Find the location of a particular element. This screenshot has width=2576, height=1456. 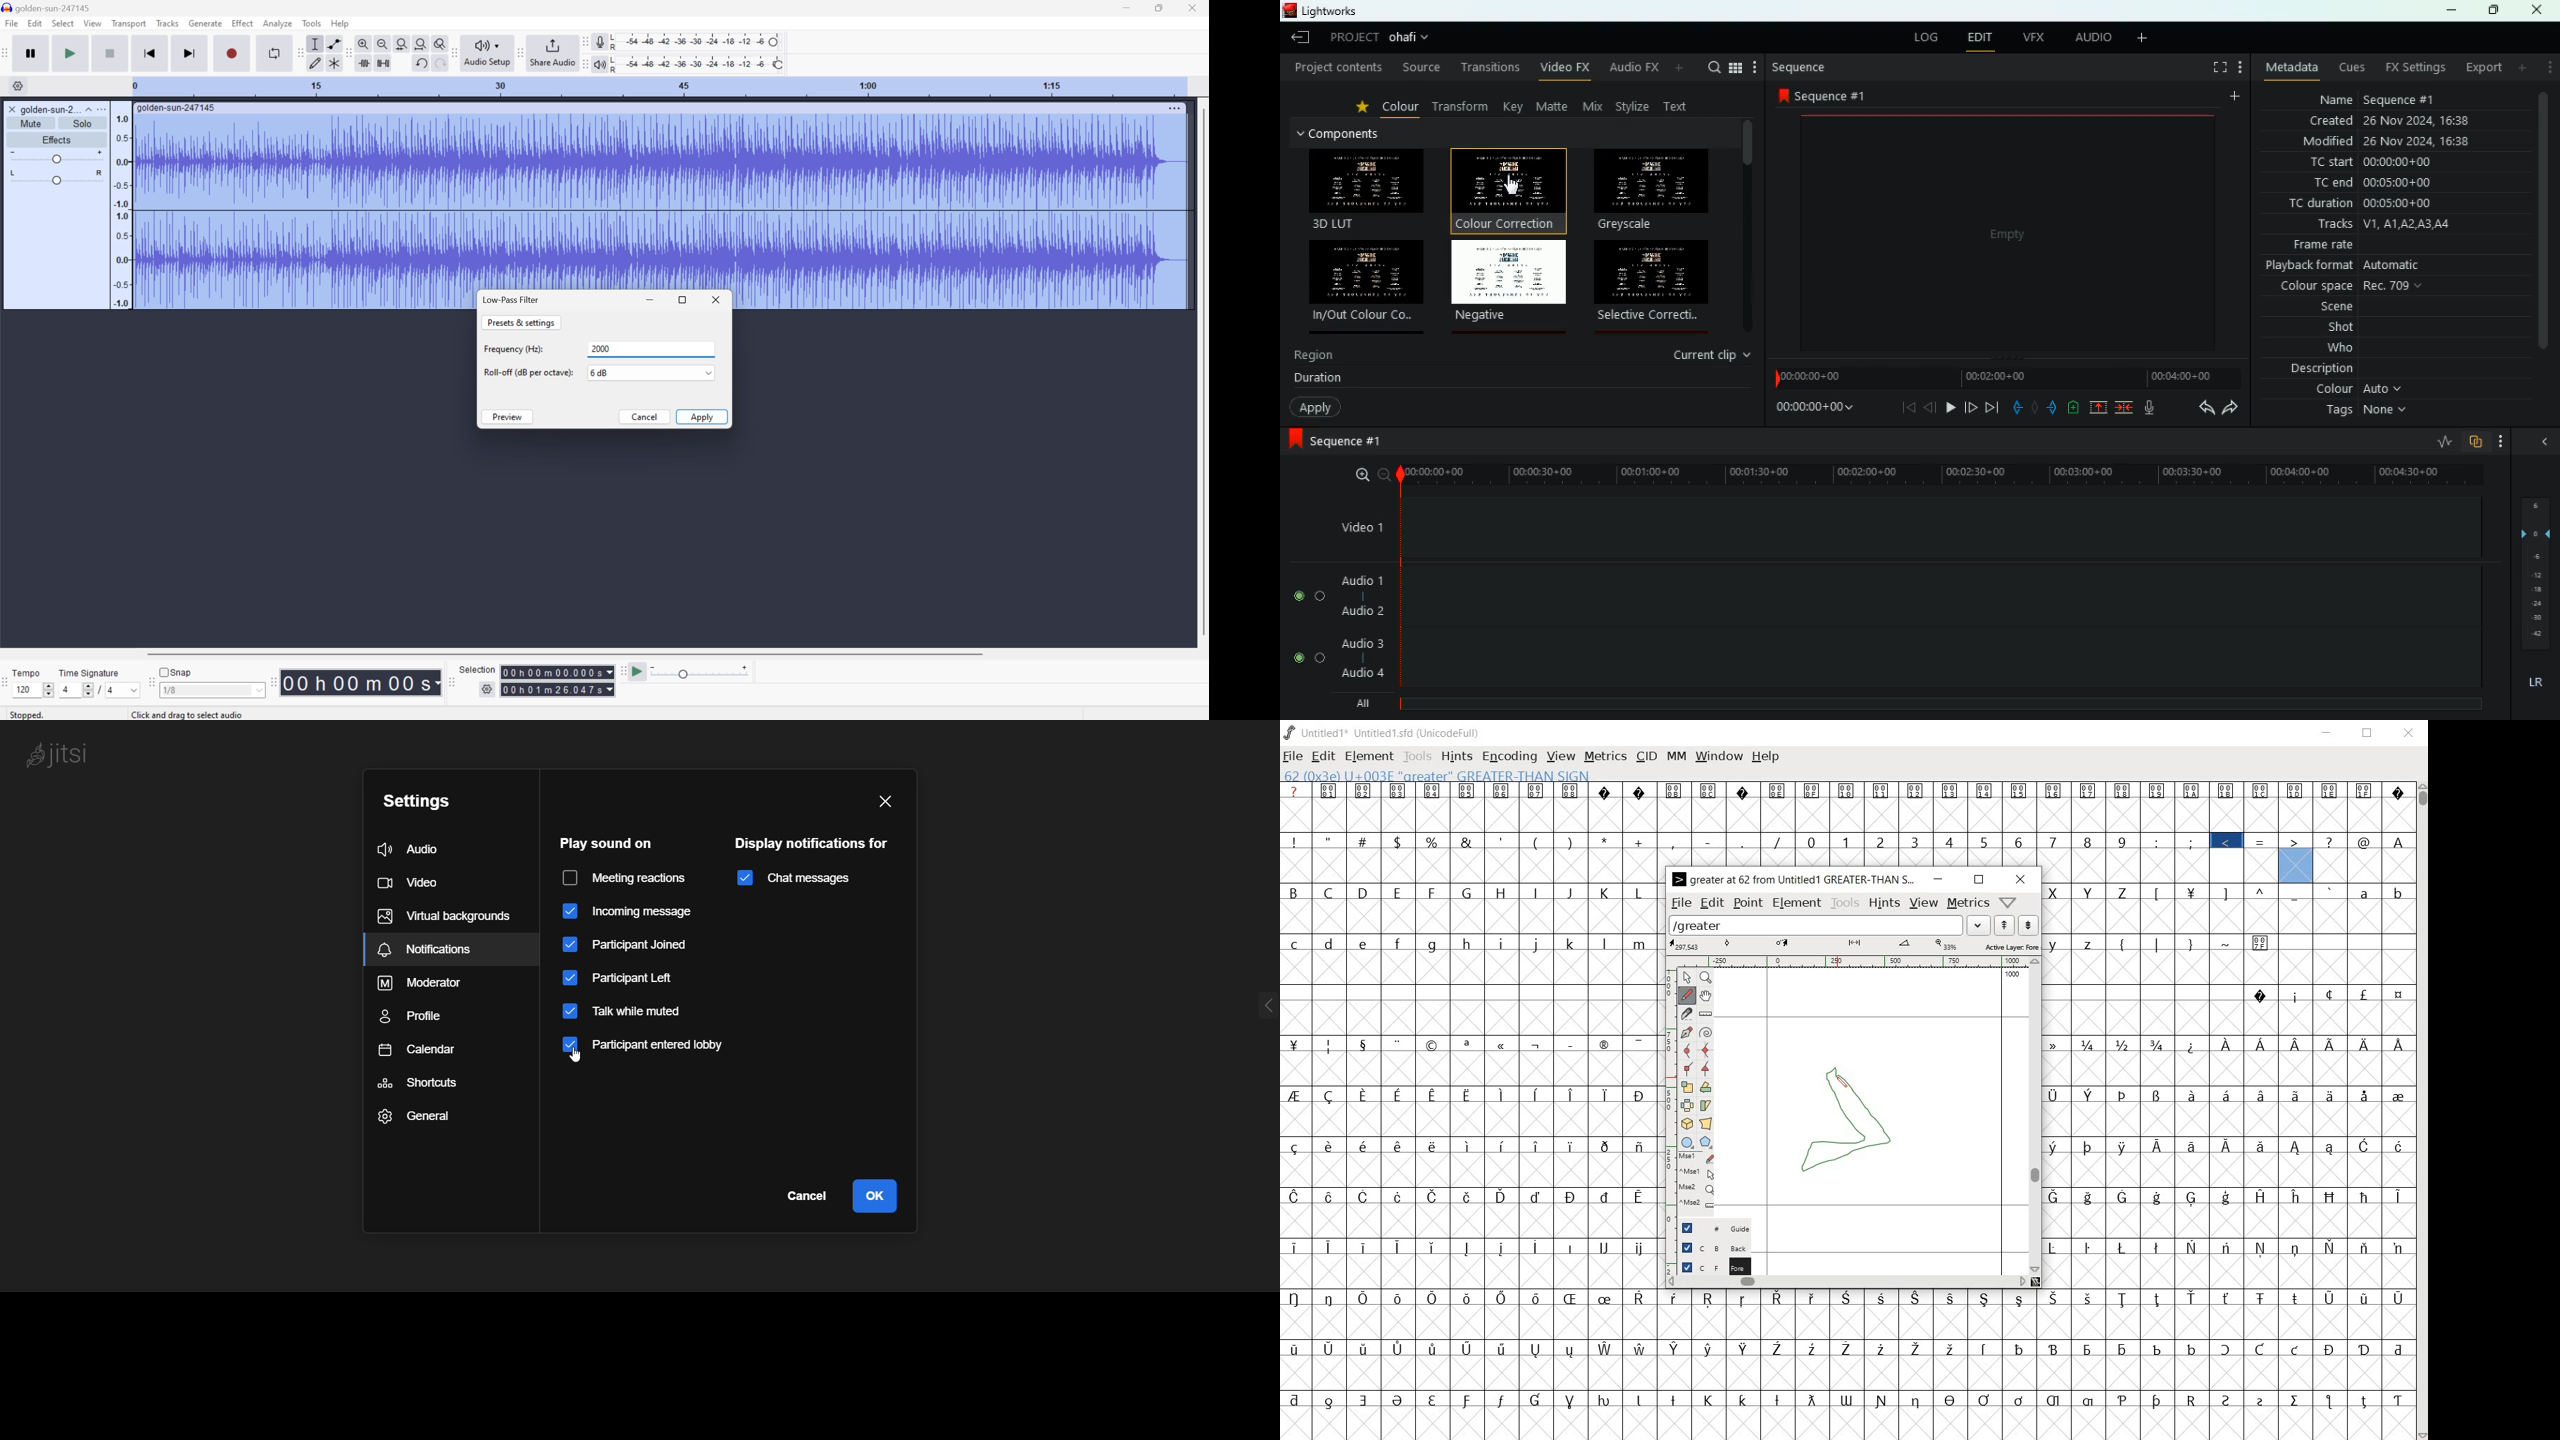

Fit project to width is located at coordinates (420, 42).